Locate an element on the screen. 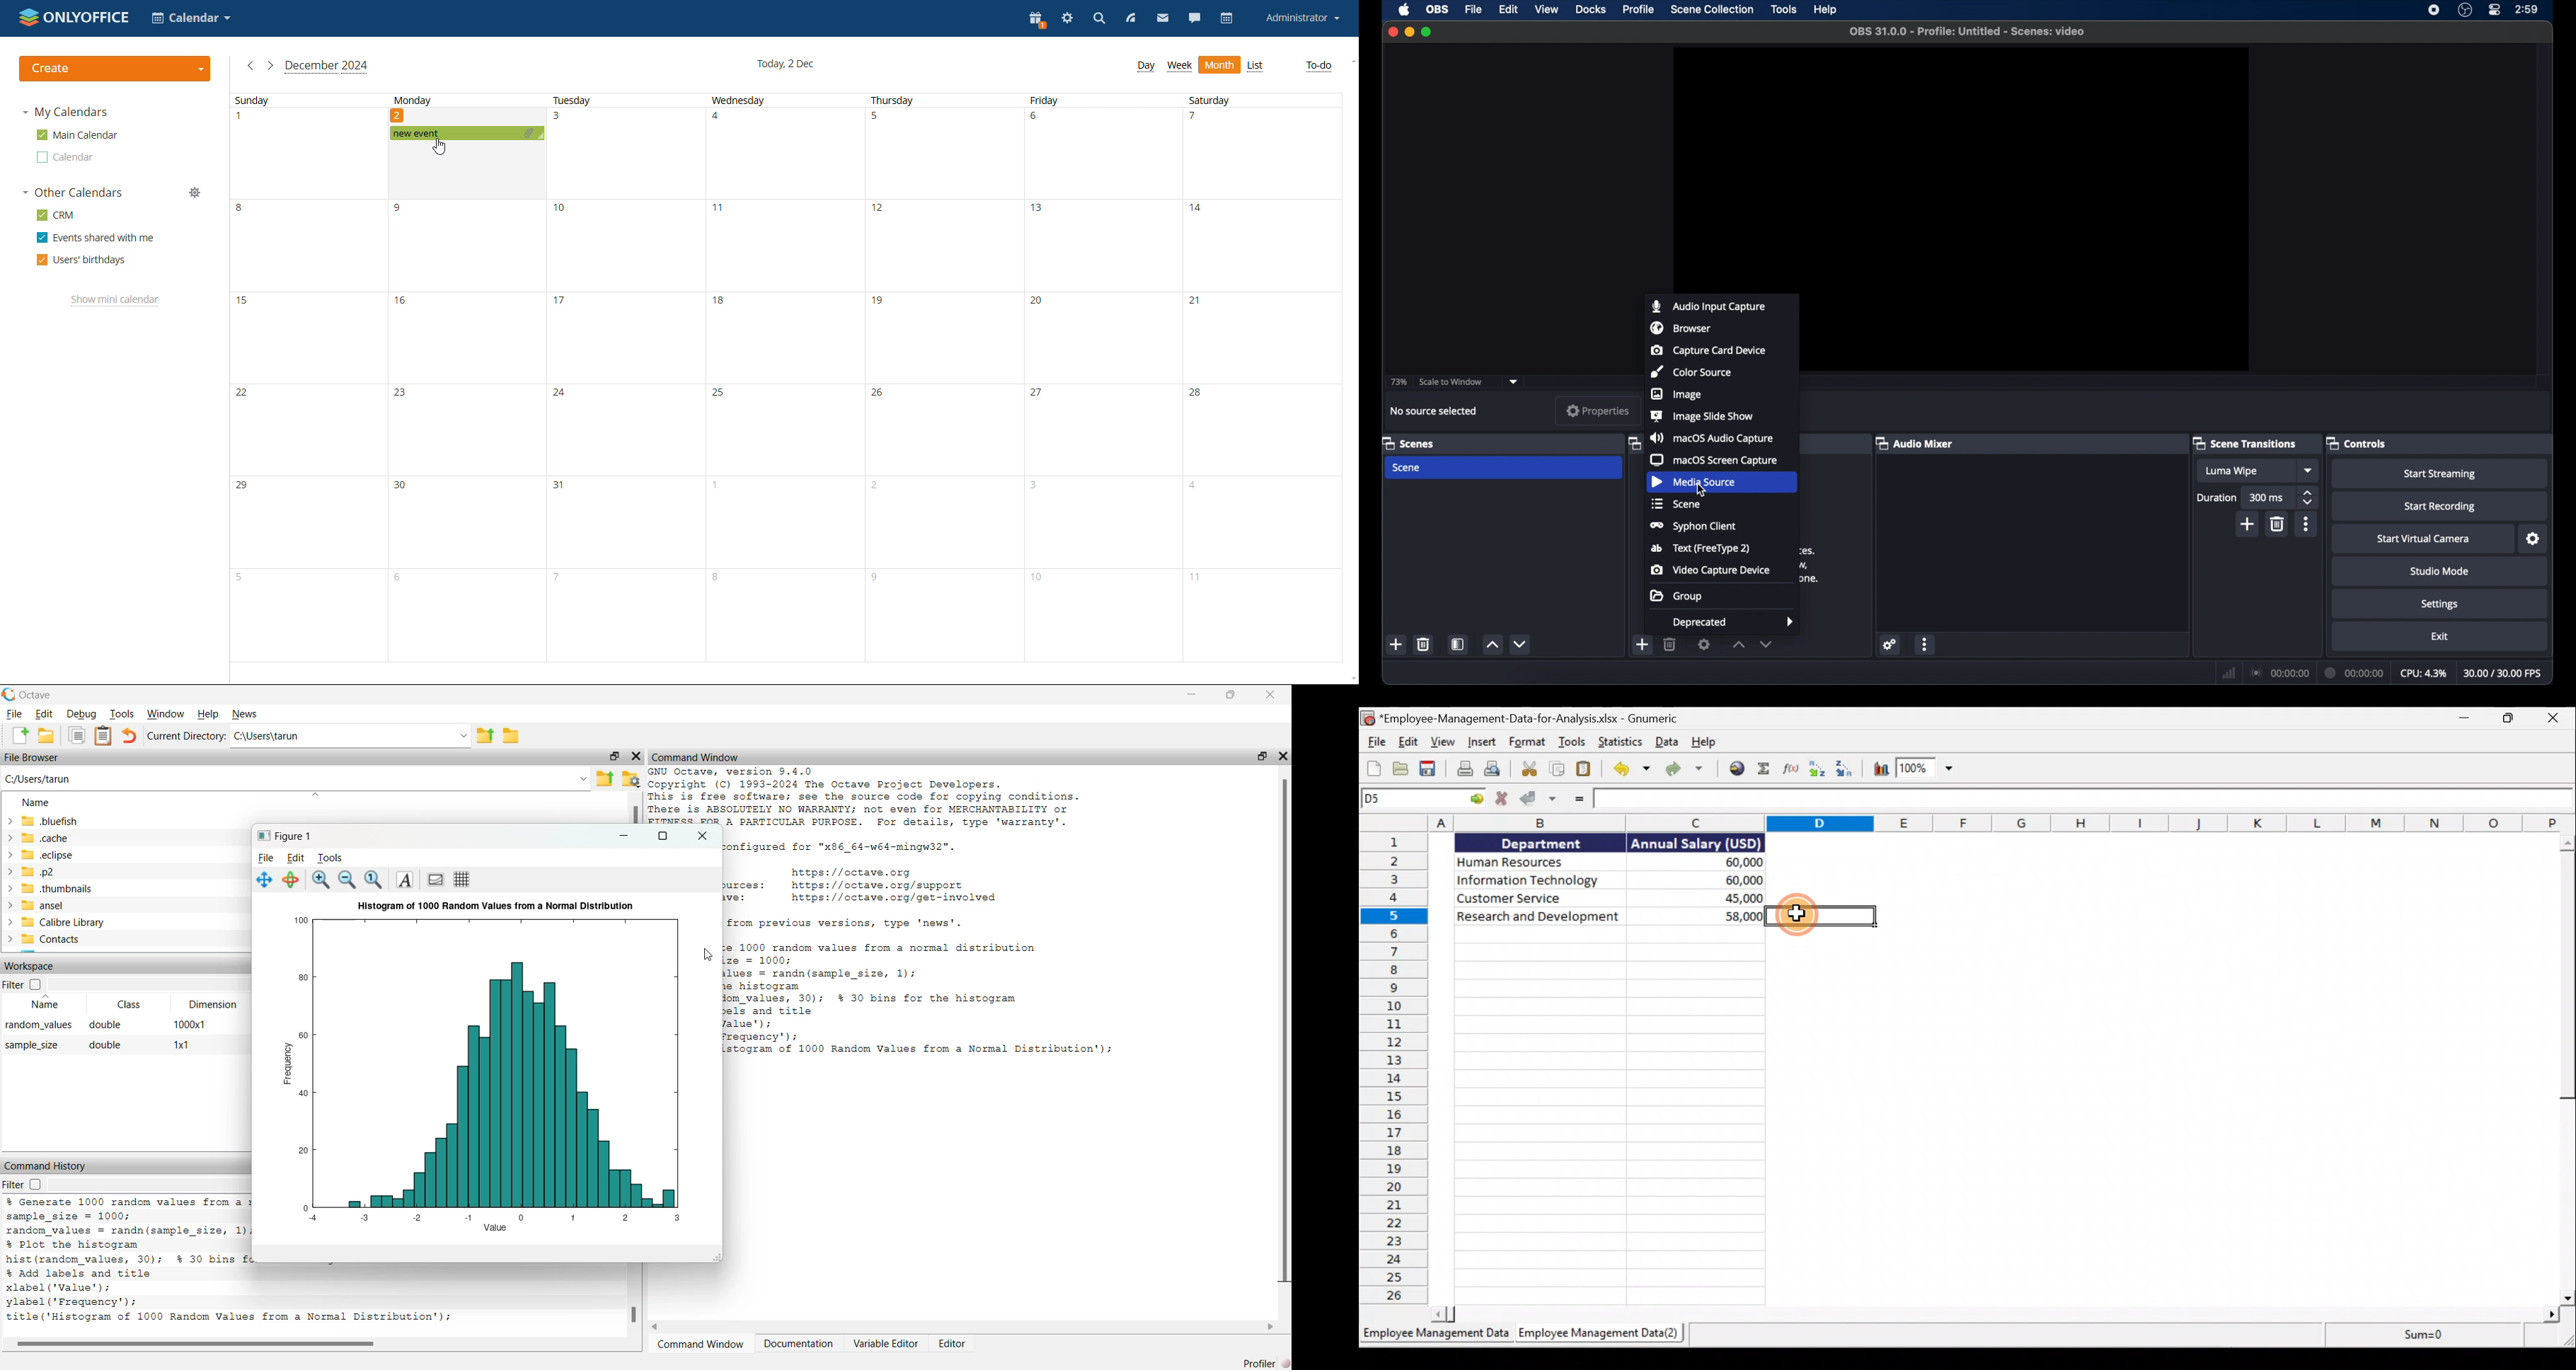 The image size is (2576, 1372). 1x1 is located at coordinates (182, 1044).